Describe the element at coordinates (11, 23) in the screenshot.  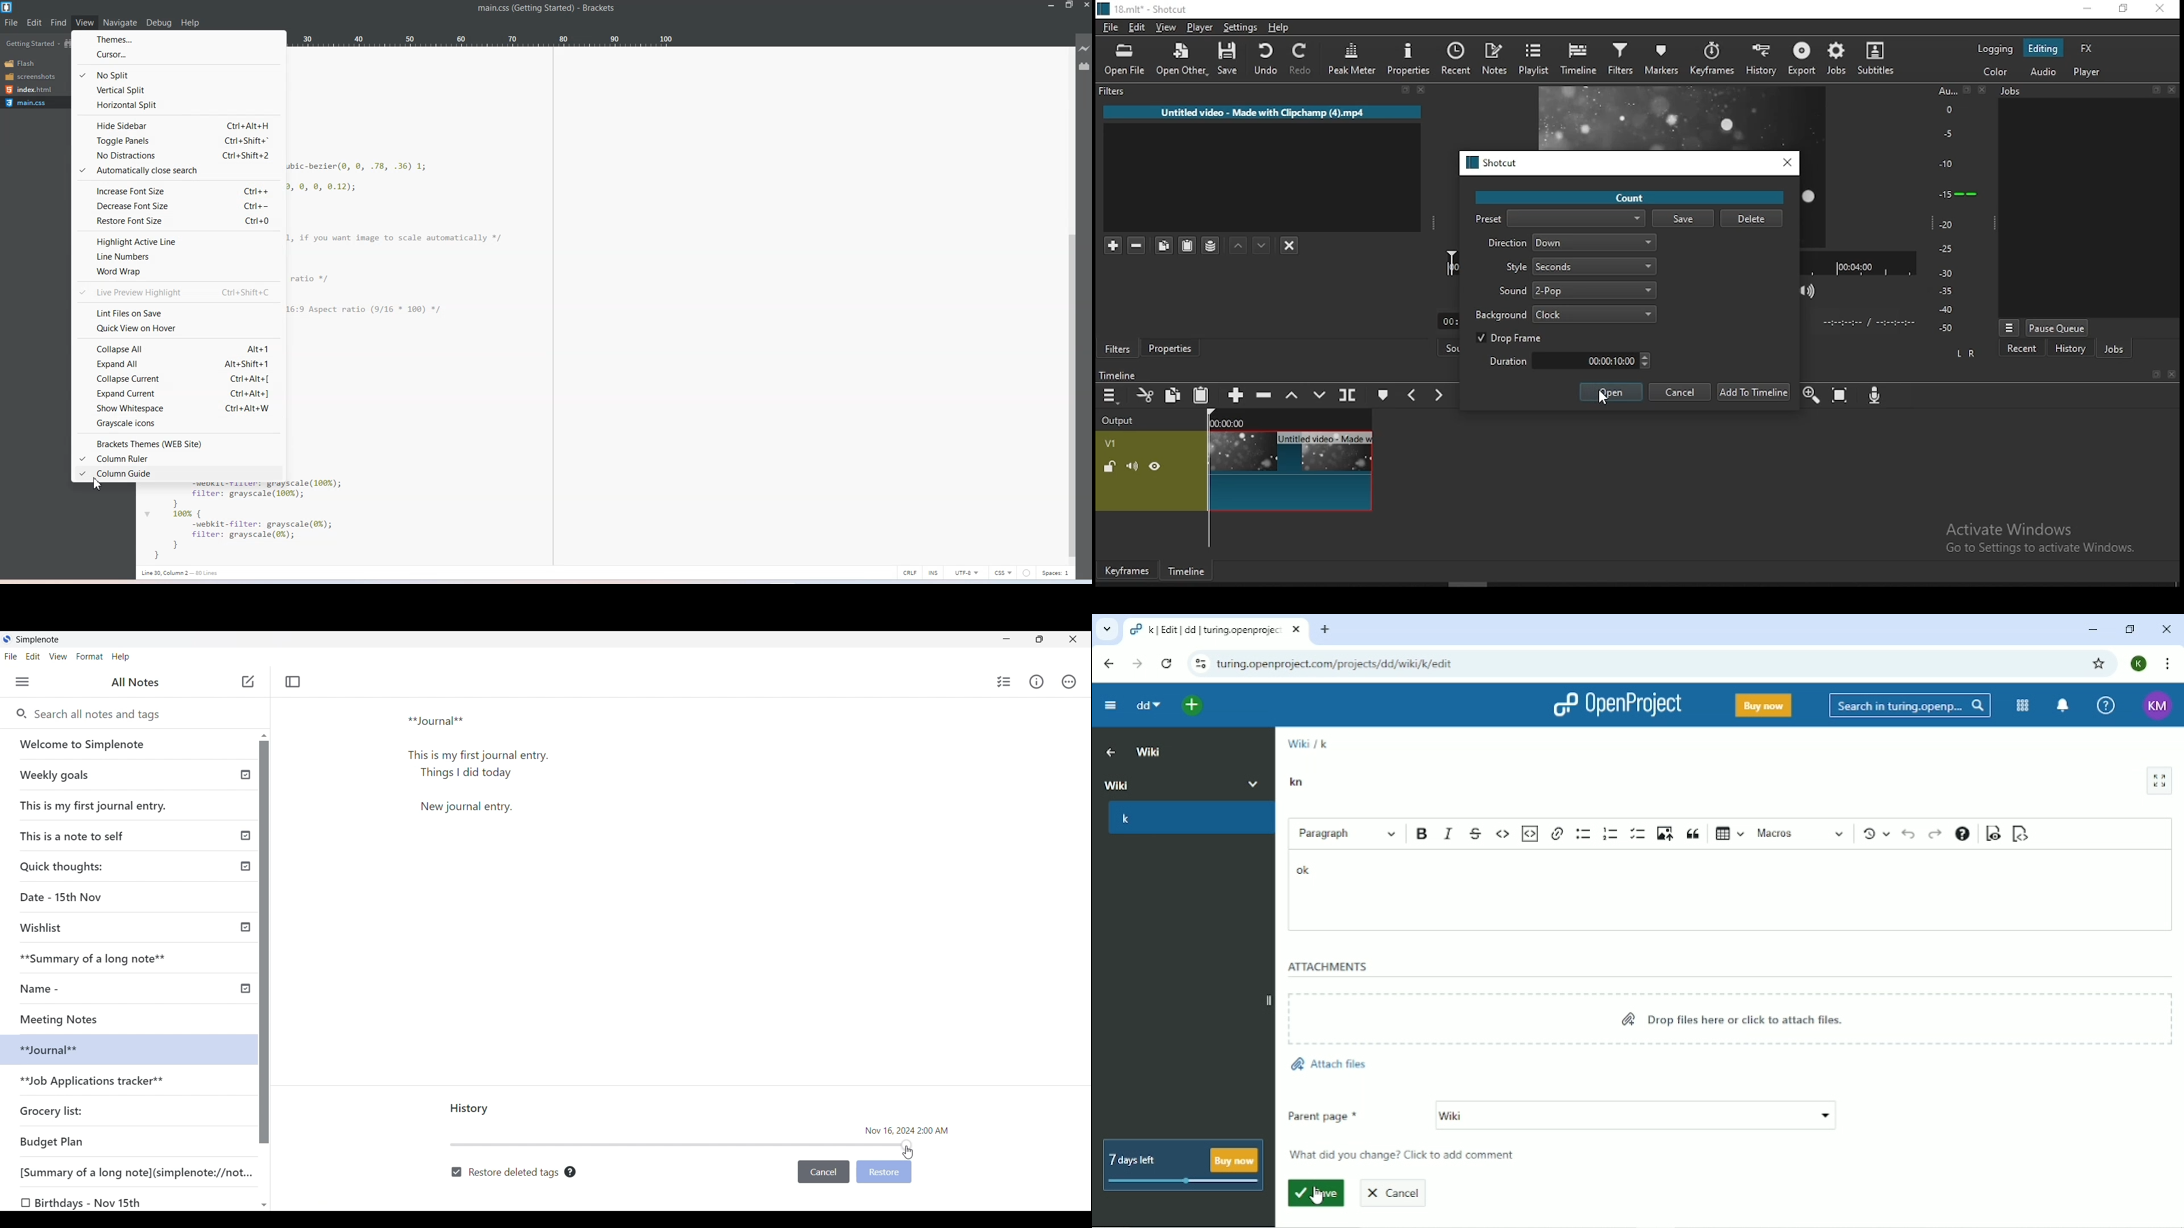
I see `File` at that location.